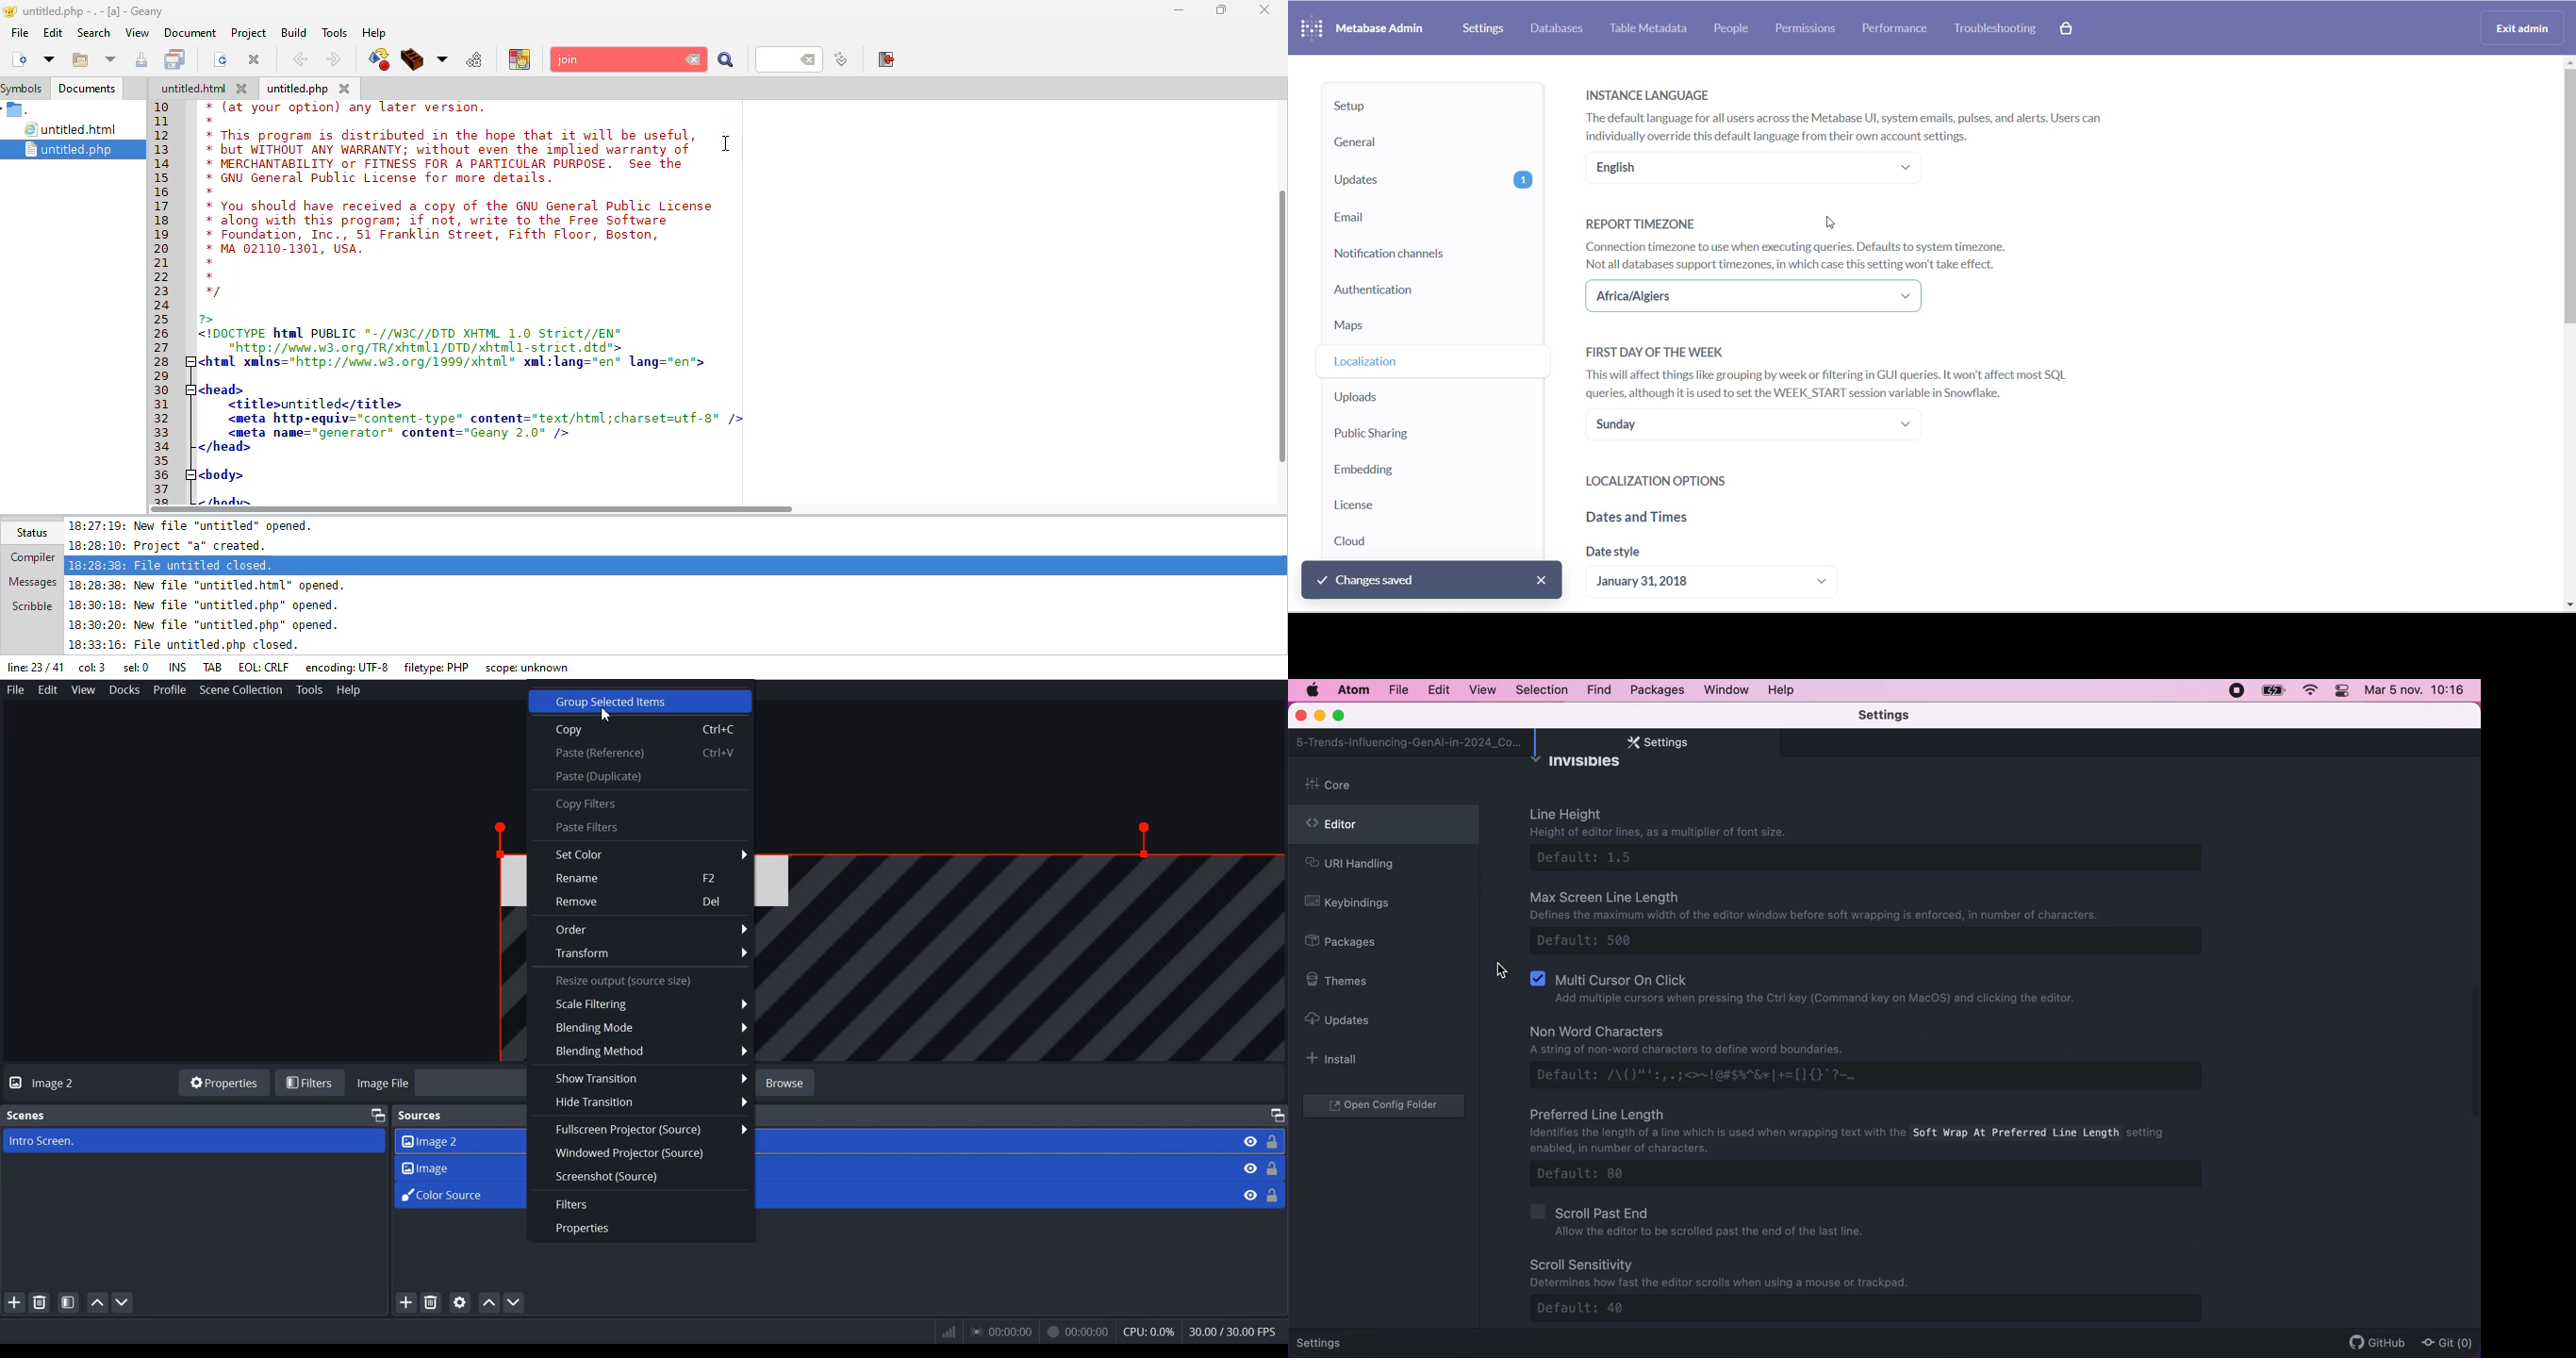 The height and width of the screenshot is (1372, 2576). Describe the element at coordinates (437, 1083) in the screenshot. I see `Image File Browse` at that location.